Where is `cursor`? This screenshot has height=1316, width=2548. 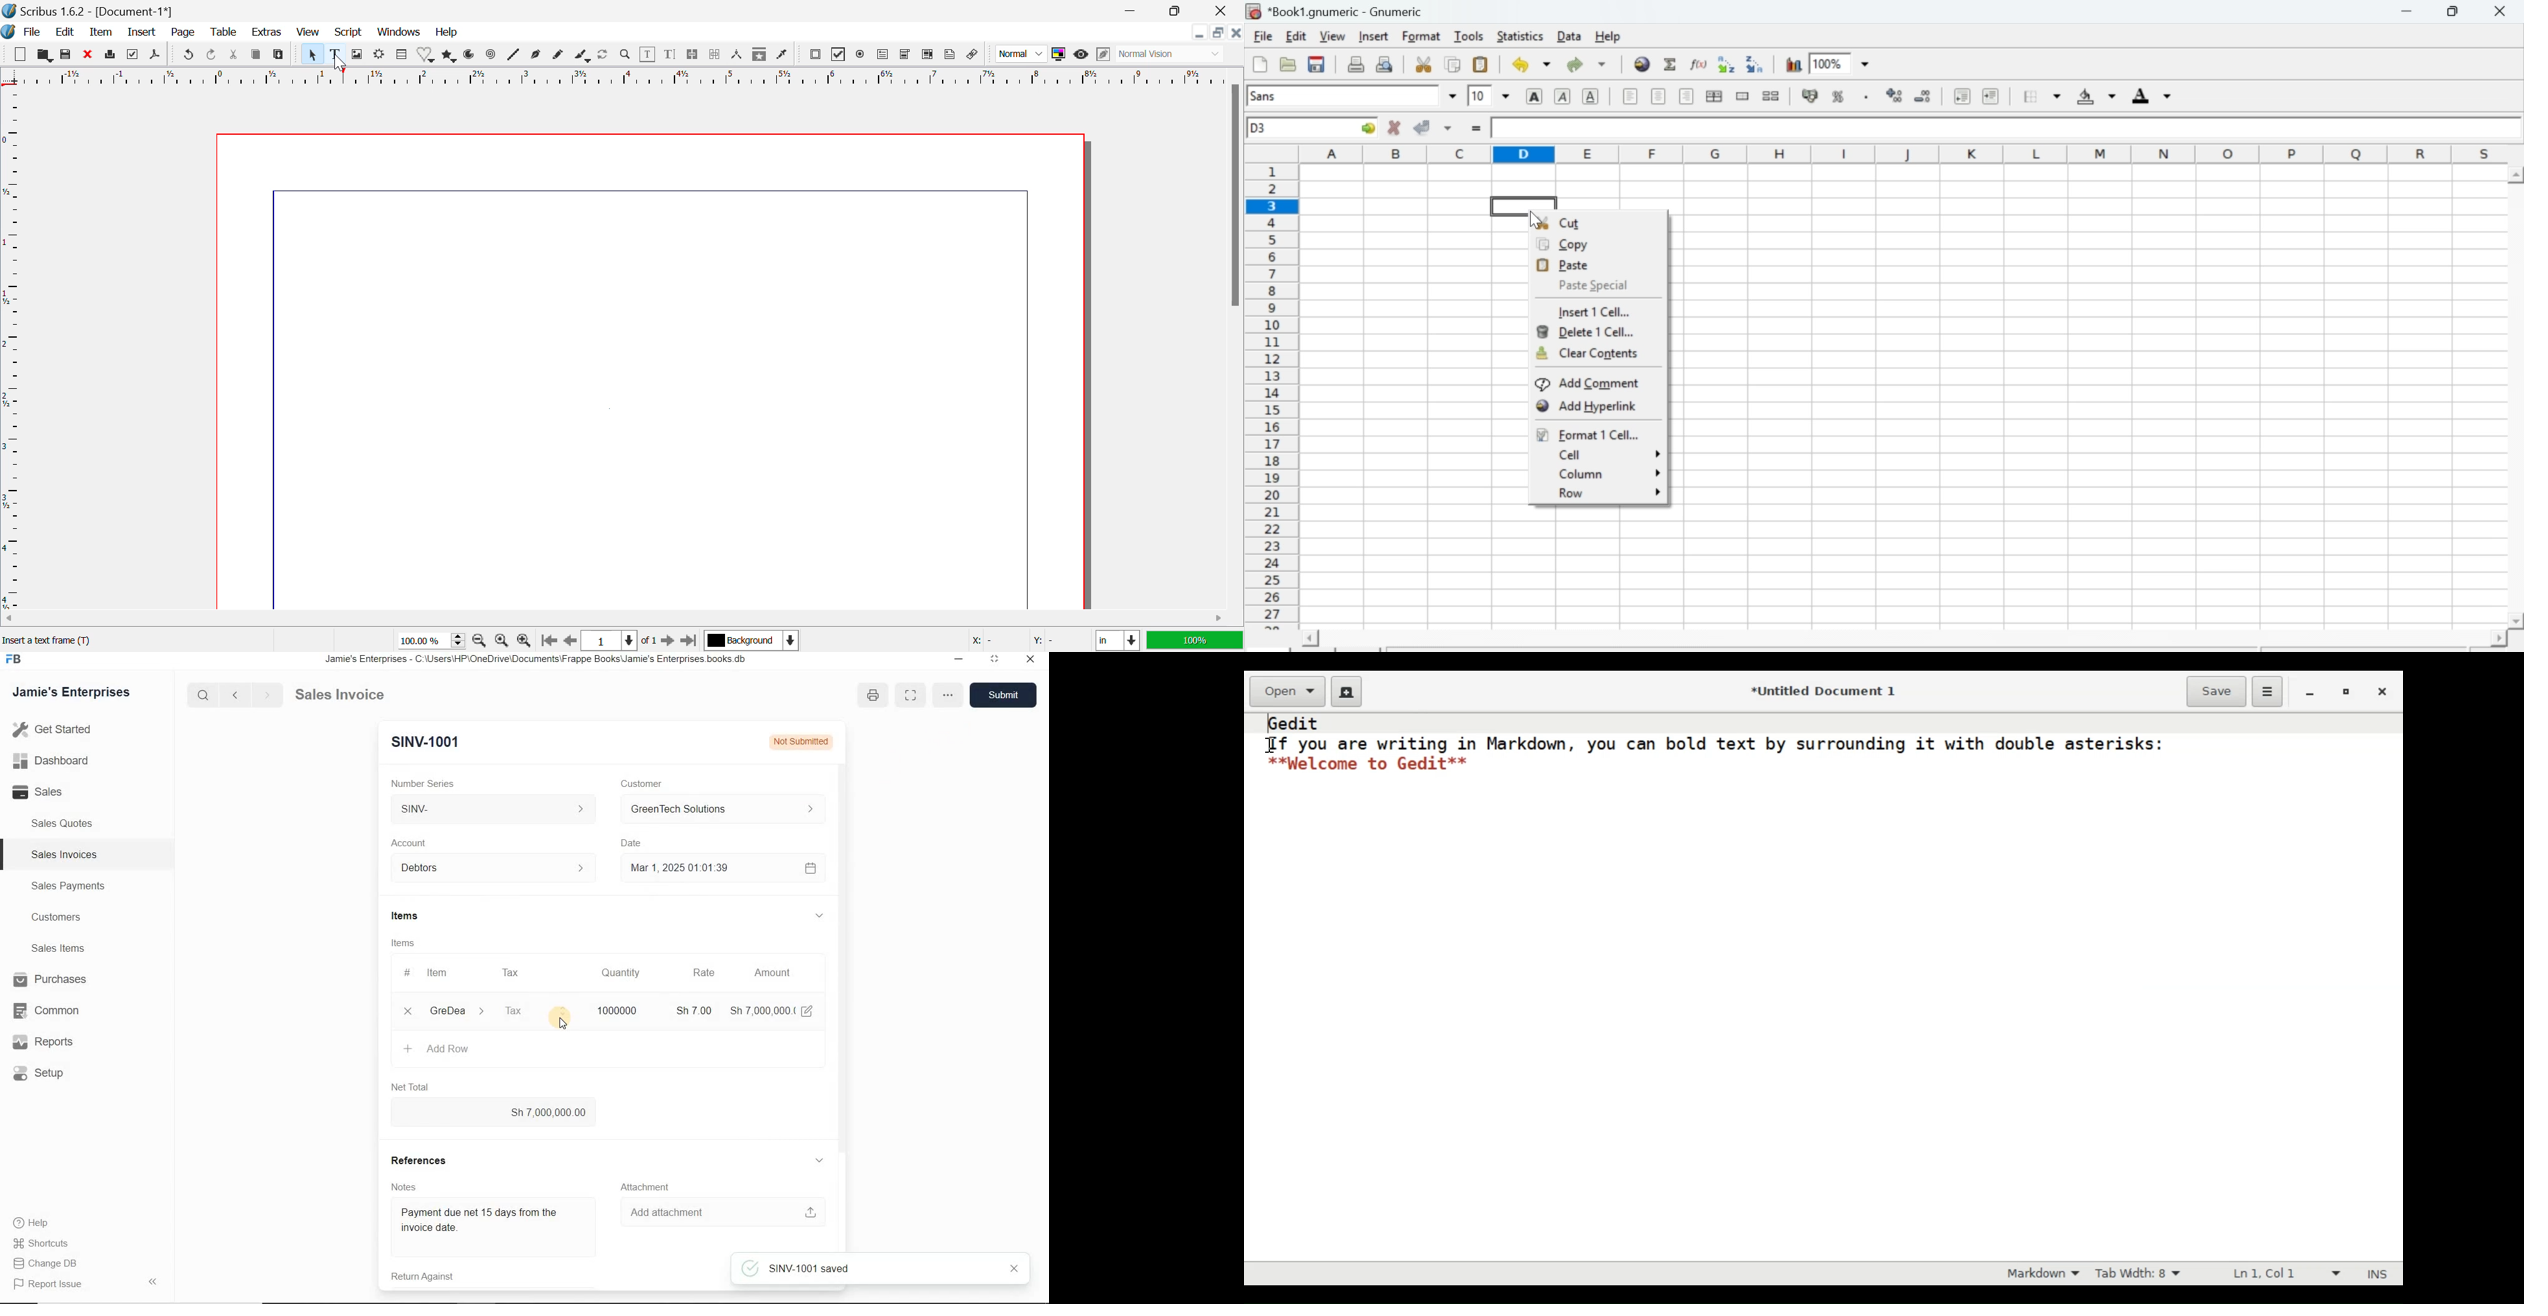
cursor is located at coordinates (563, 1025).